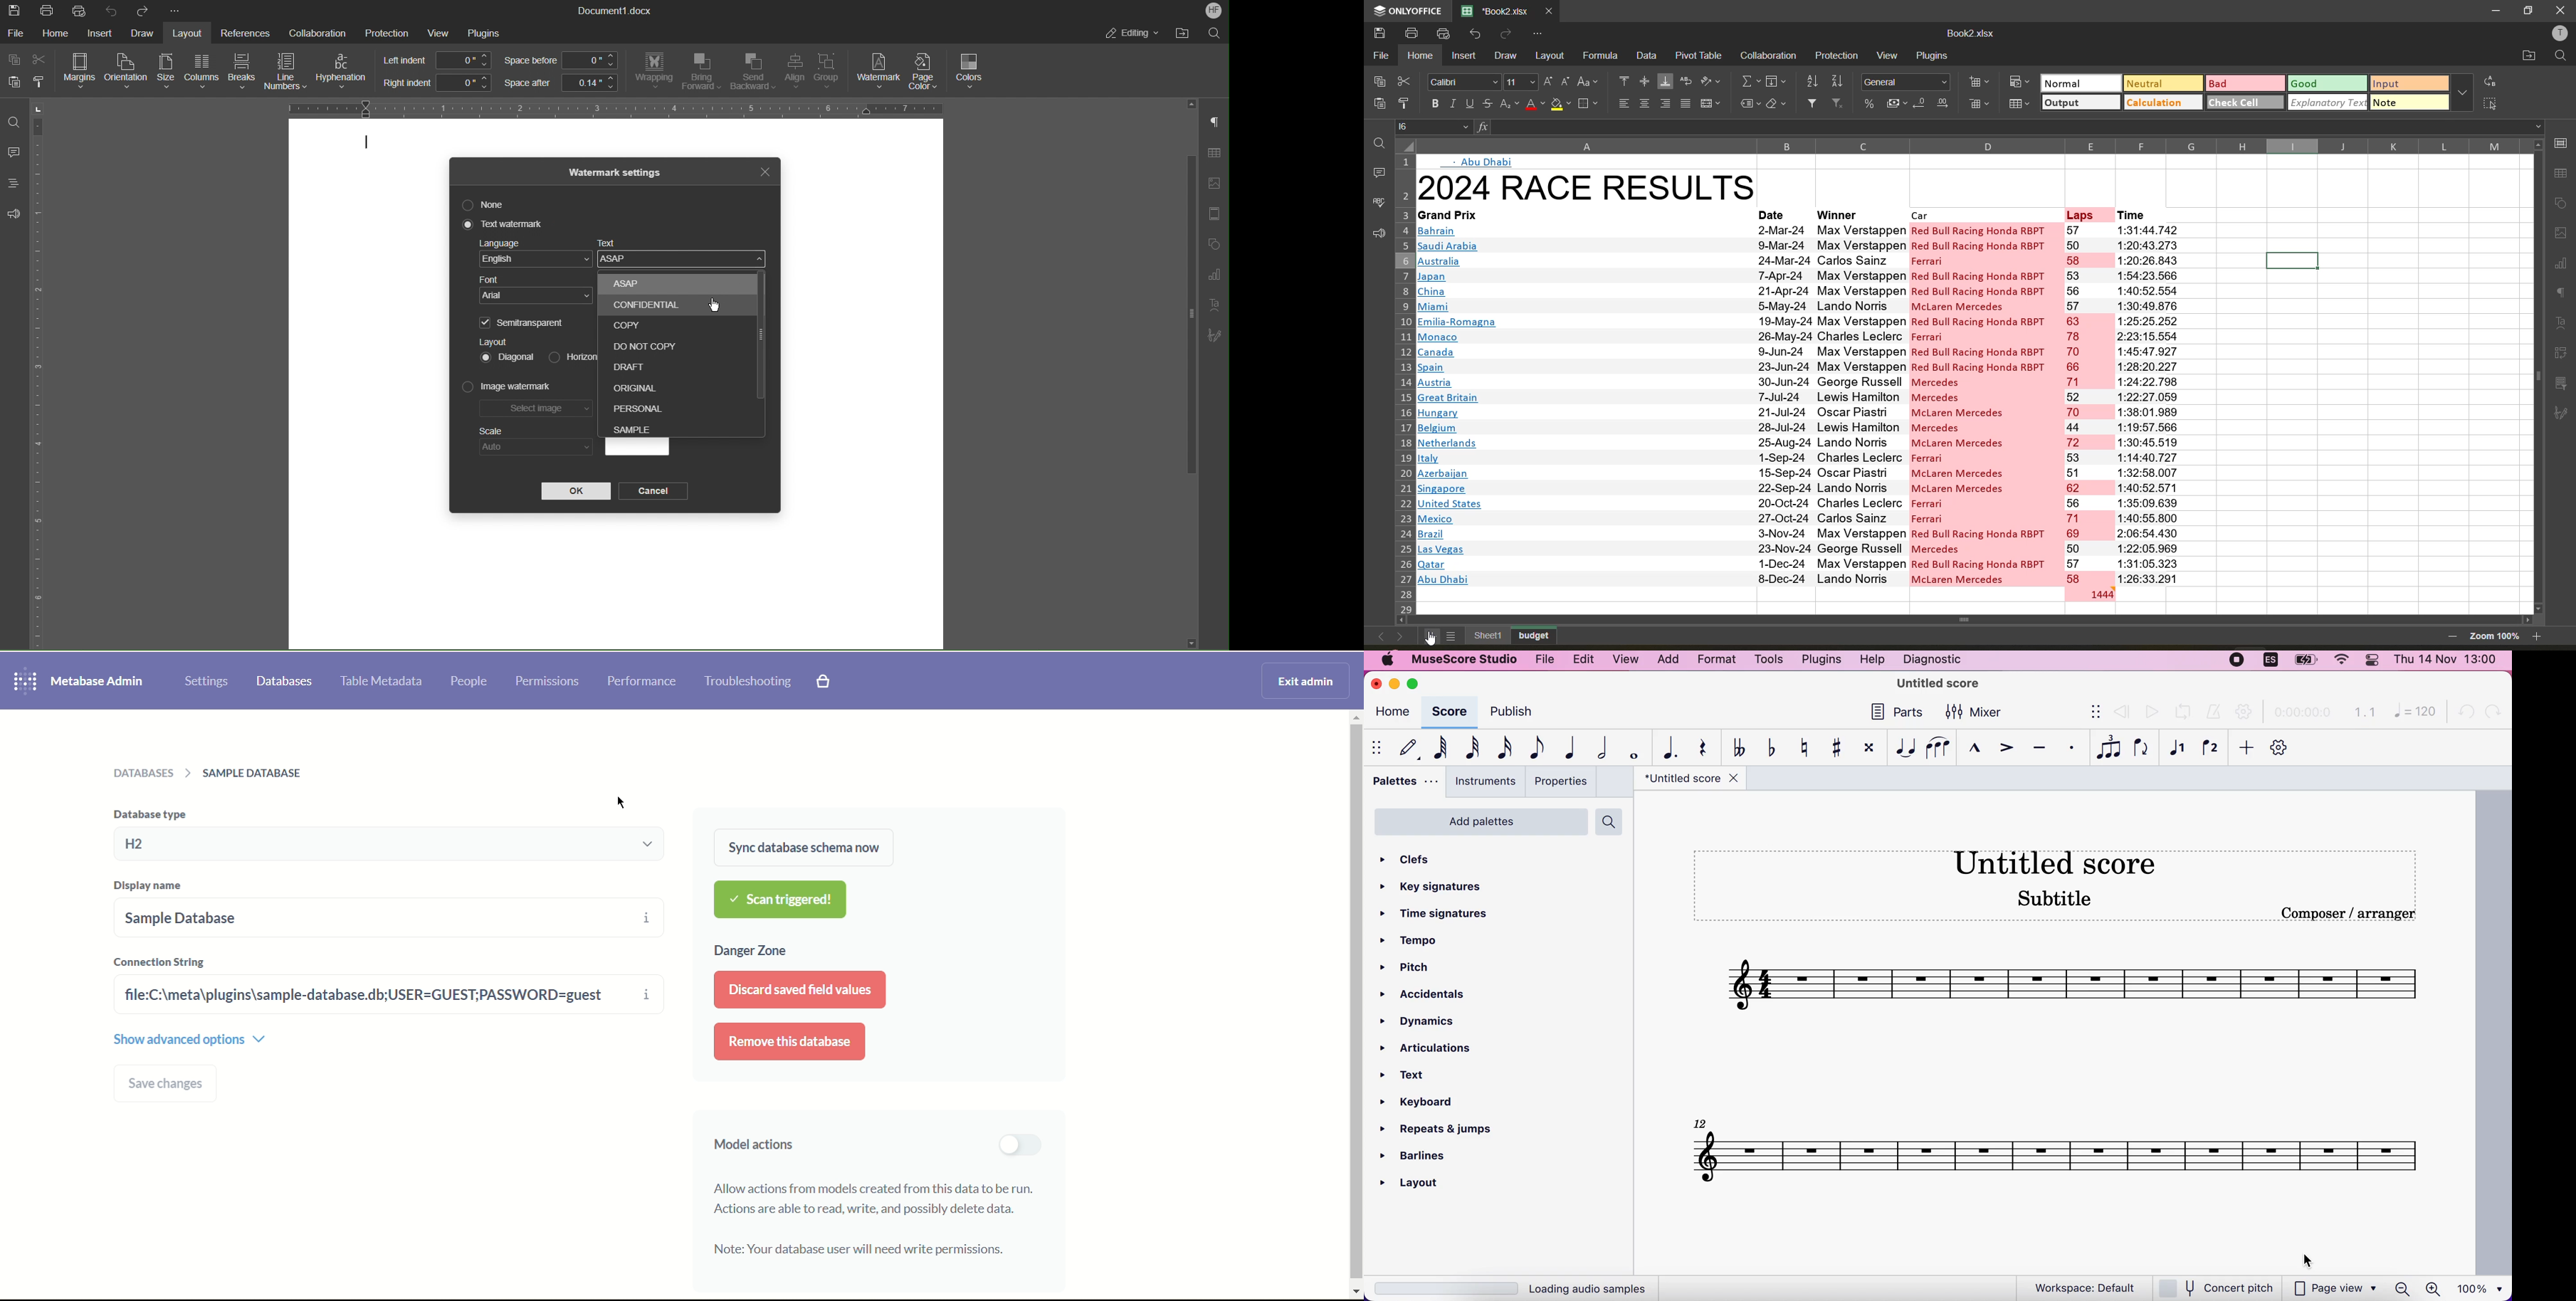 This screenshot has height=1316, width=2576. What do you see at coordinates (1614, 822) in the screenshot?
I see `search` at bounding box center [1614, 822].